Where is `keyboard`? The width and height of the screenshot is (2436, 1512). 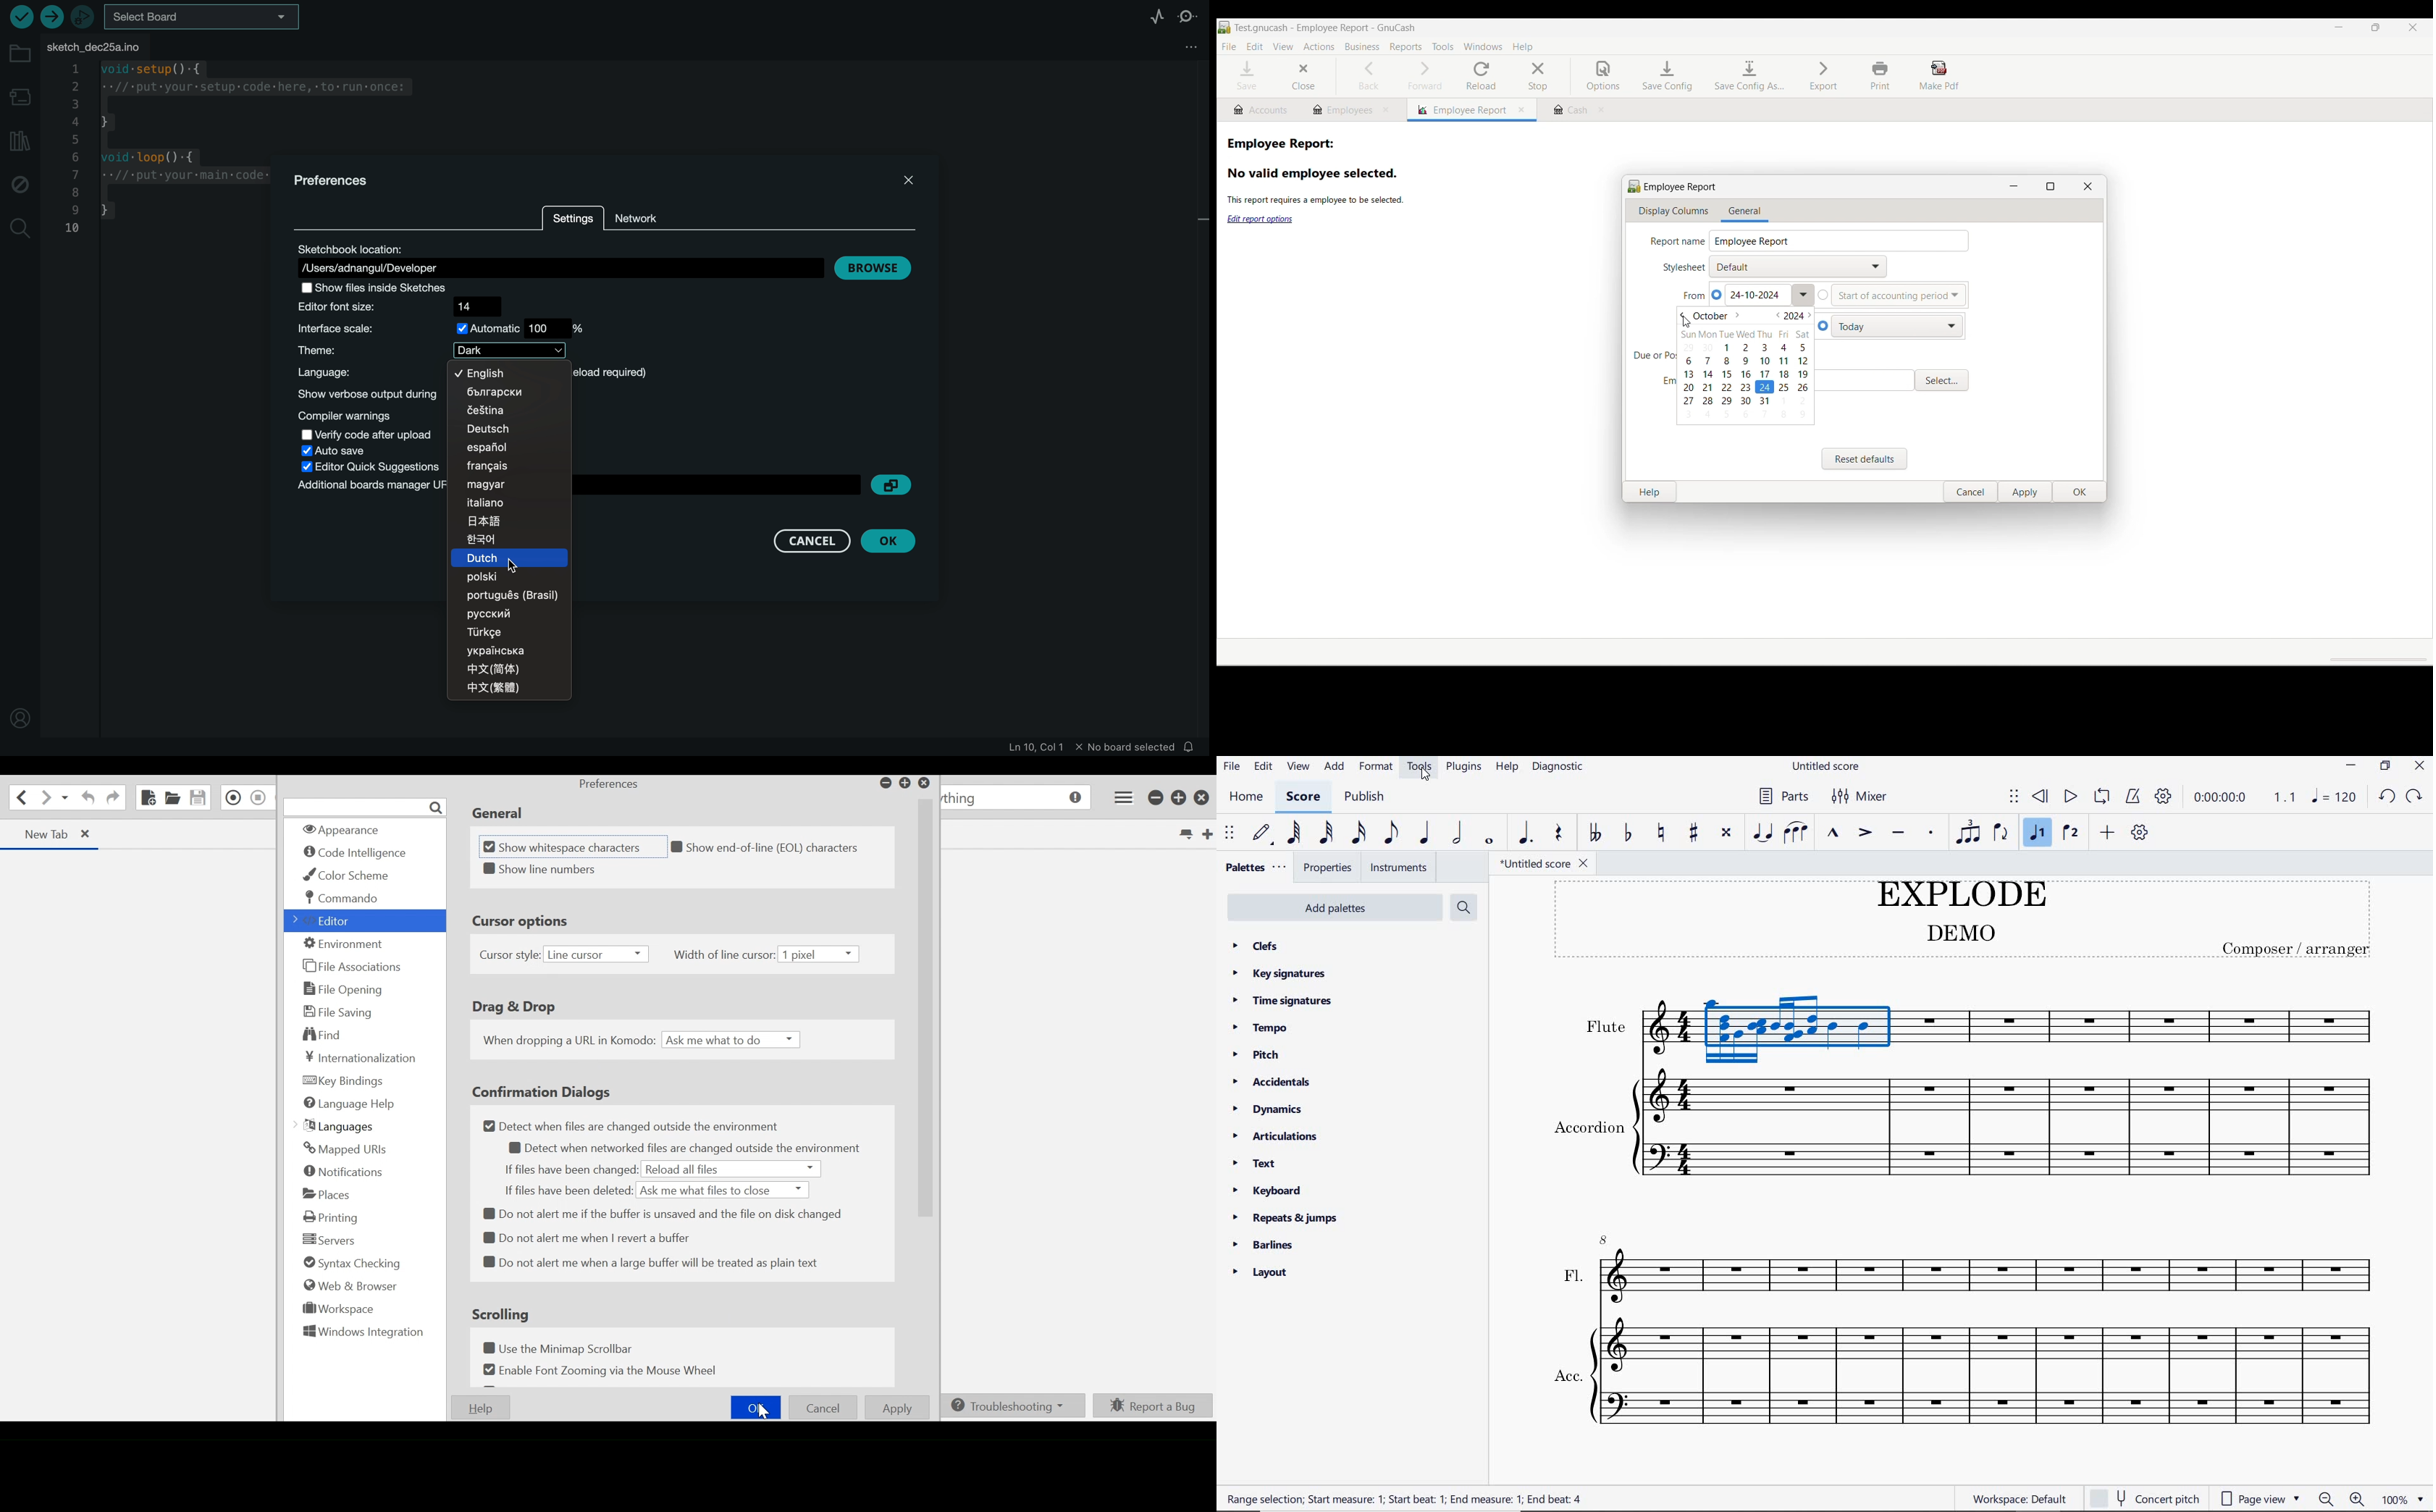
keyboard is located at coordinates (1267, 1191).